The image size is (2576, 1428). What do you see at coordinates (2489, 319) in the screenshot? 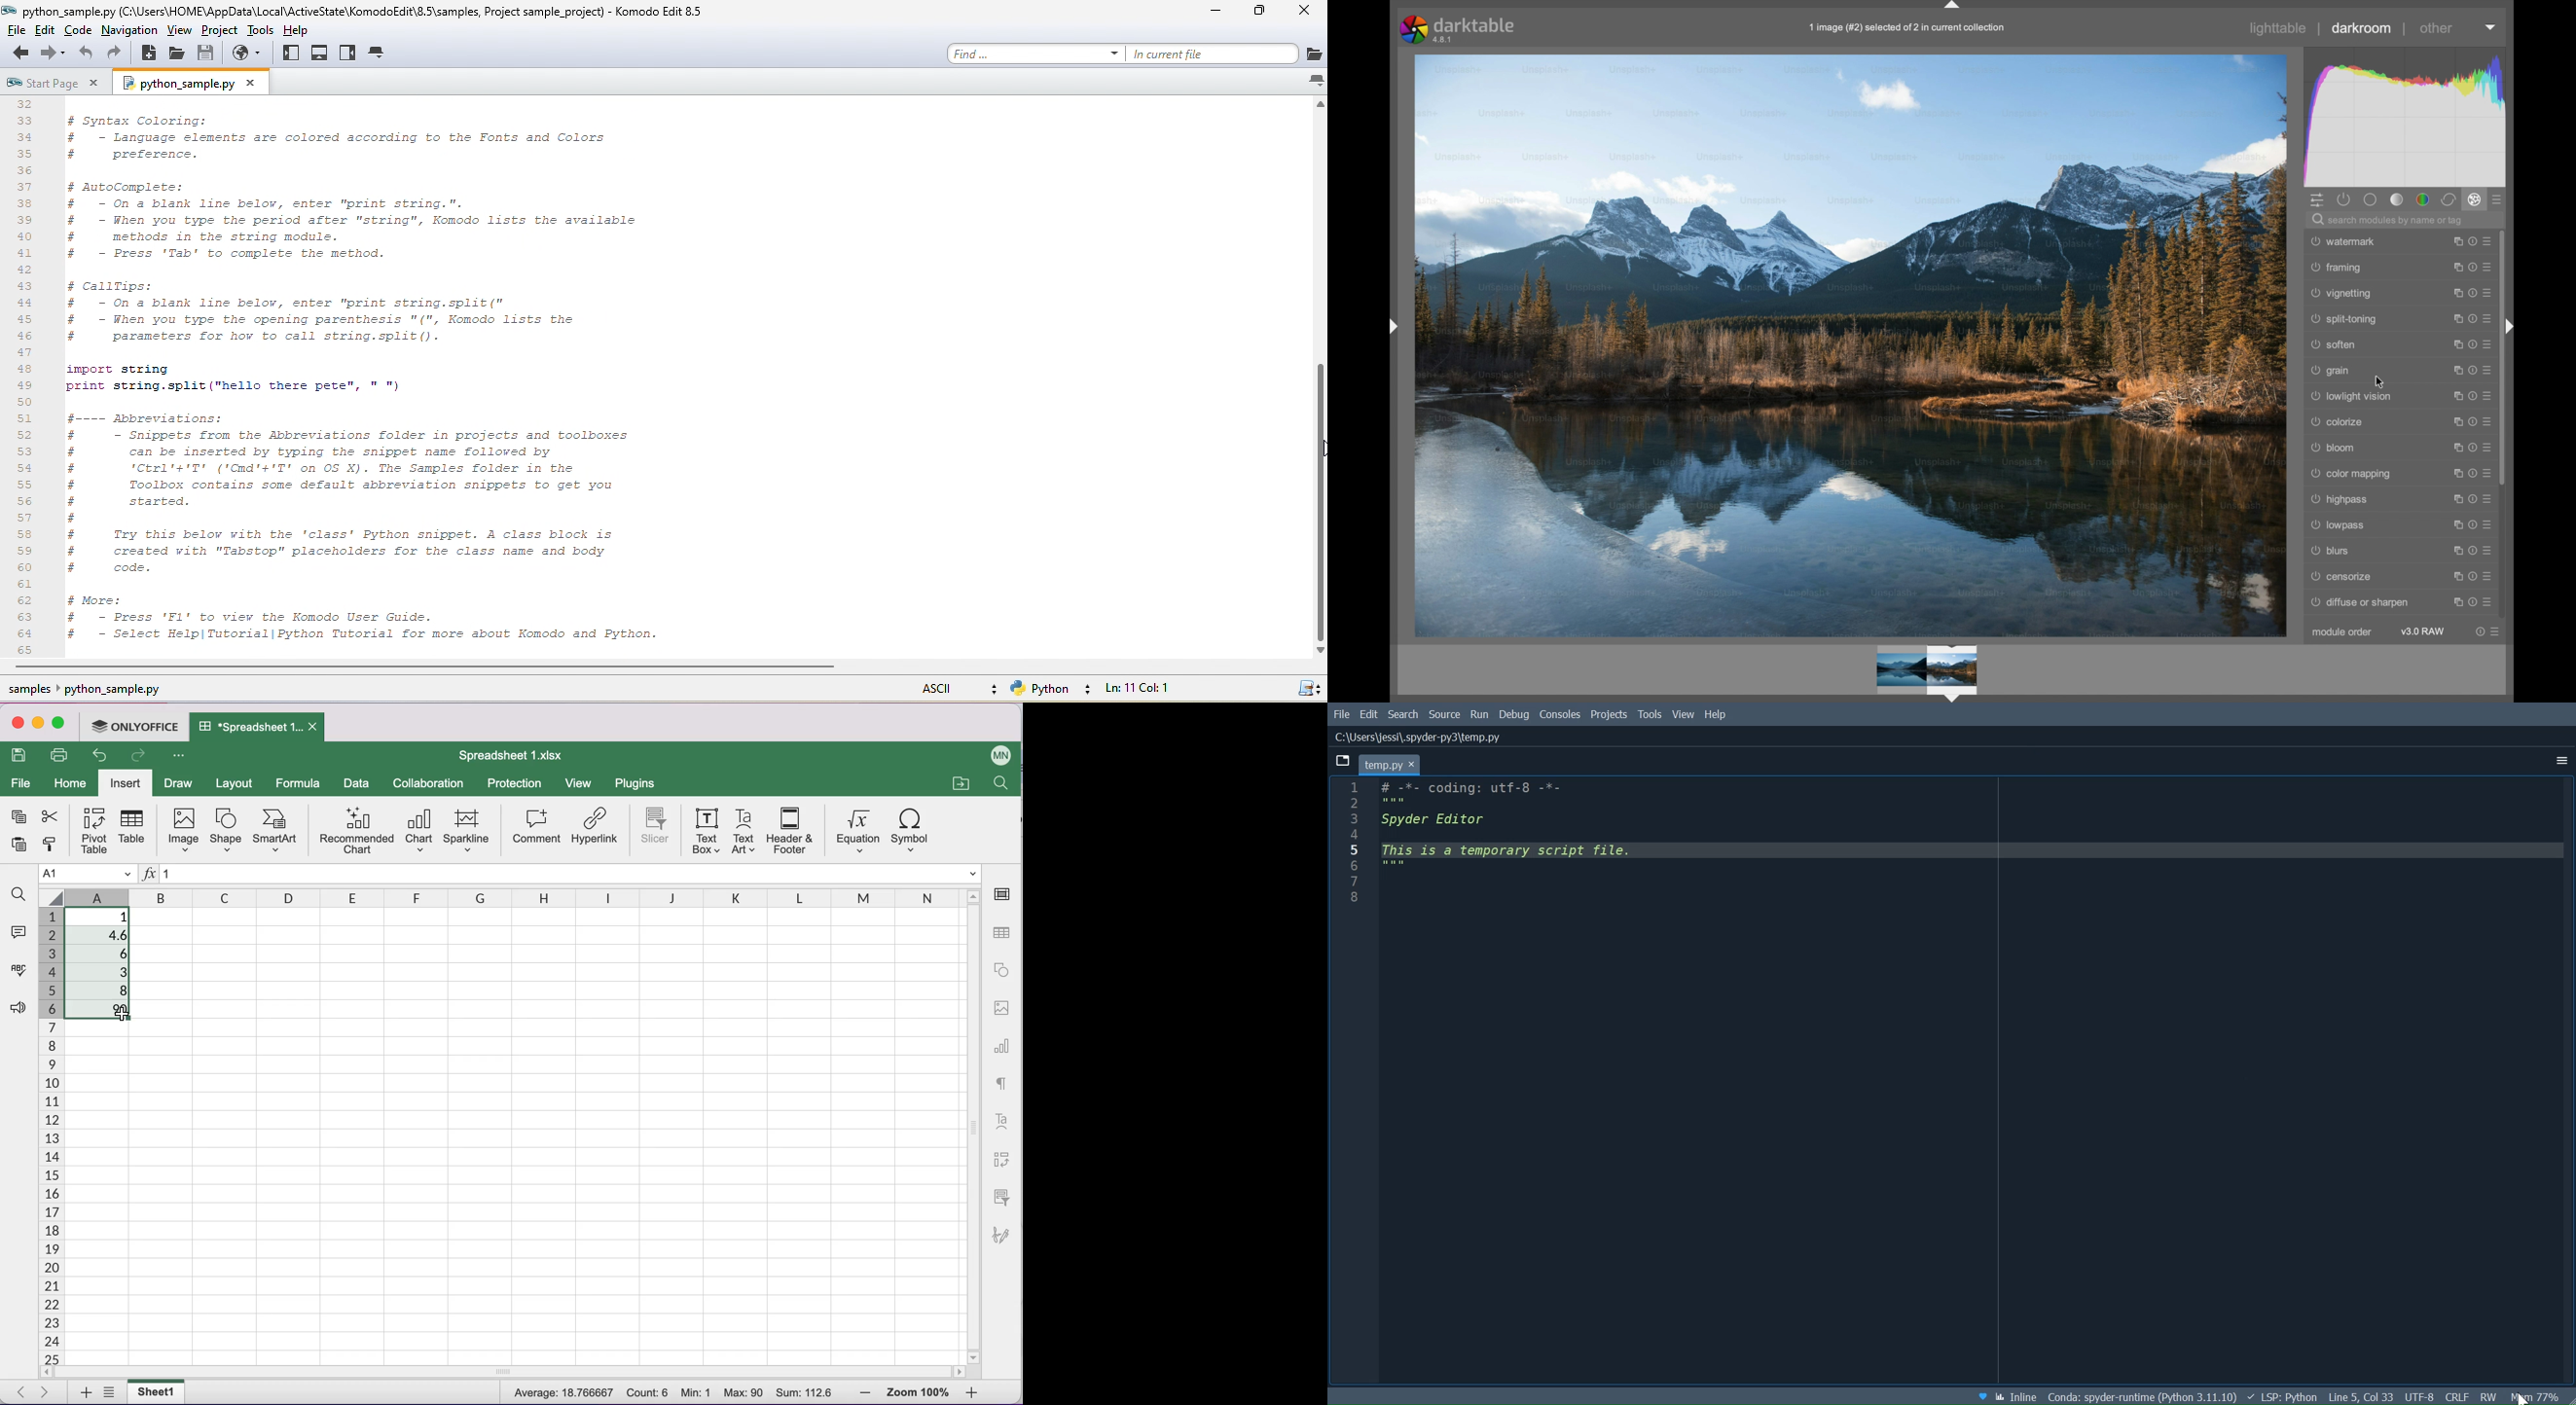
I see `presets` at bounding box center [2489, 319].